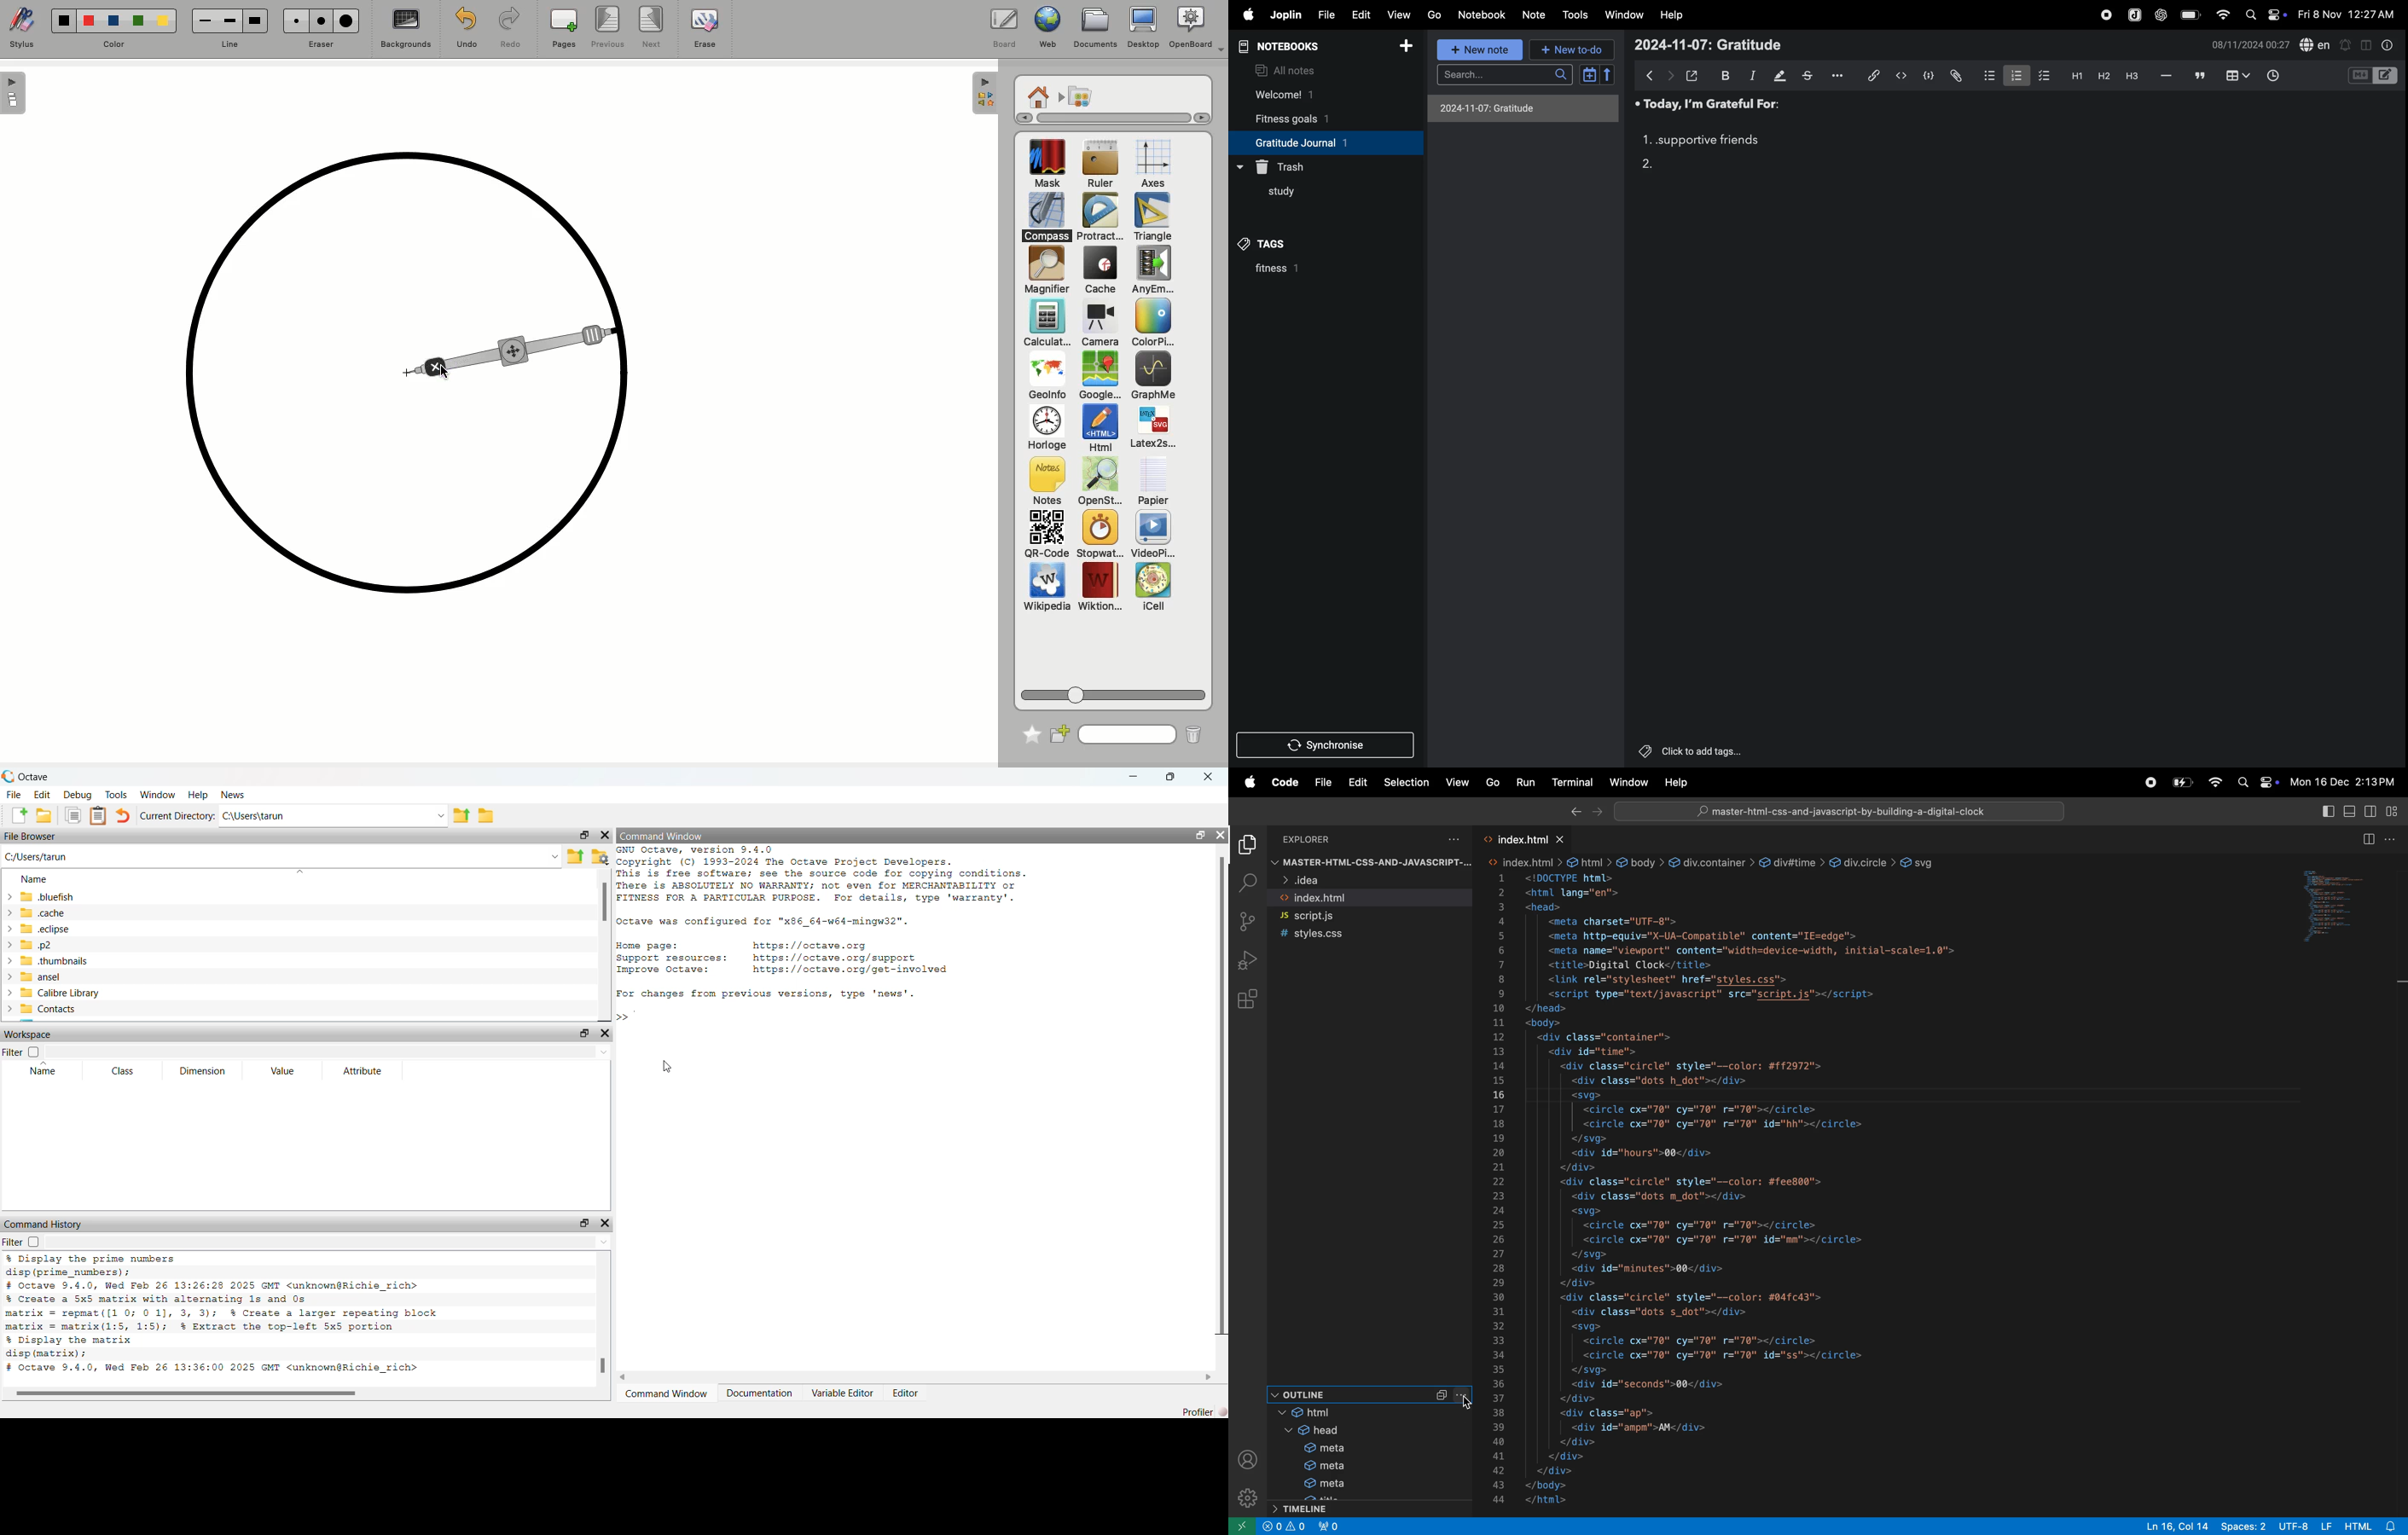 This screenshot has height=1540, width=2408. What do you see at coordinates (2366, 44) in the screenshot?
I see `toogle window` at bounding box center [2366, 44].